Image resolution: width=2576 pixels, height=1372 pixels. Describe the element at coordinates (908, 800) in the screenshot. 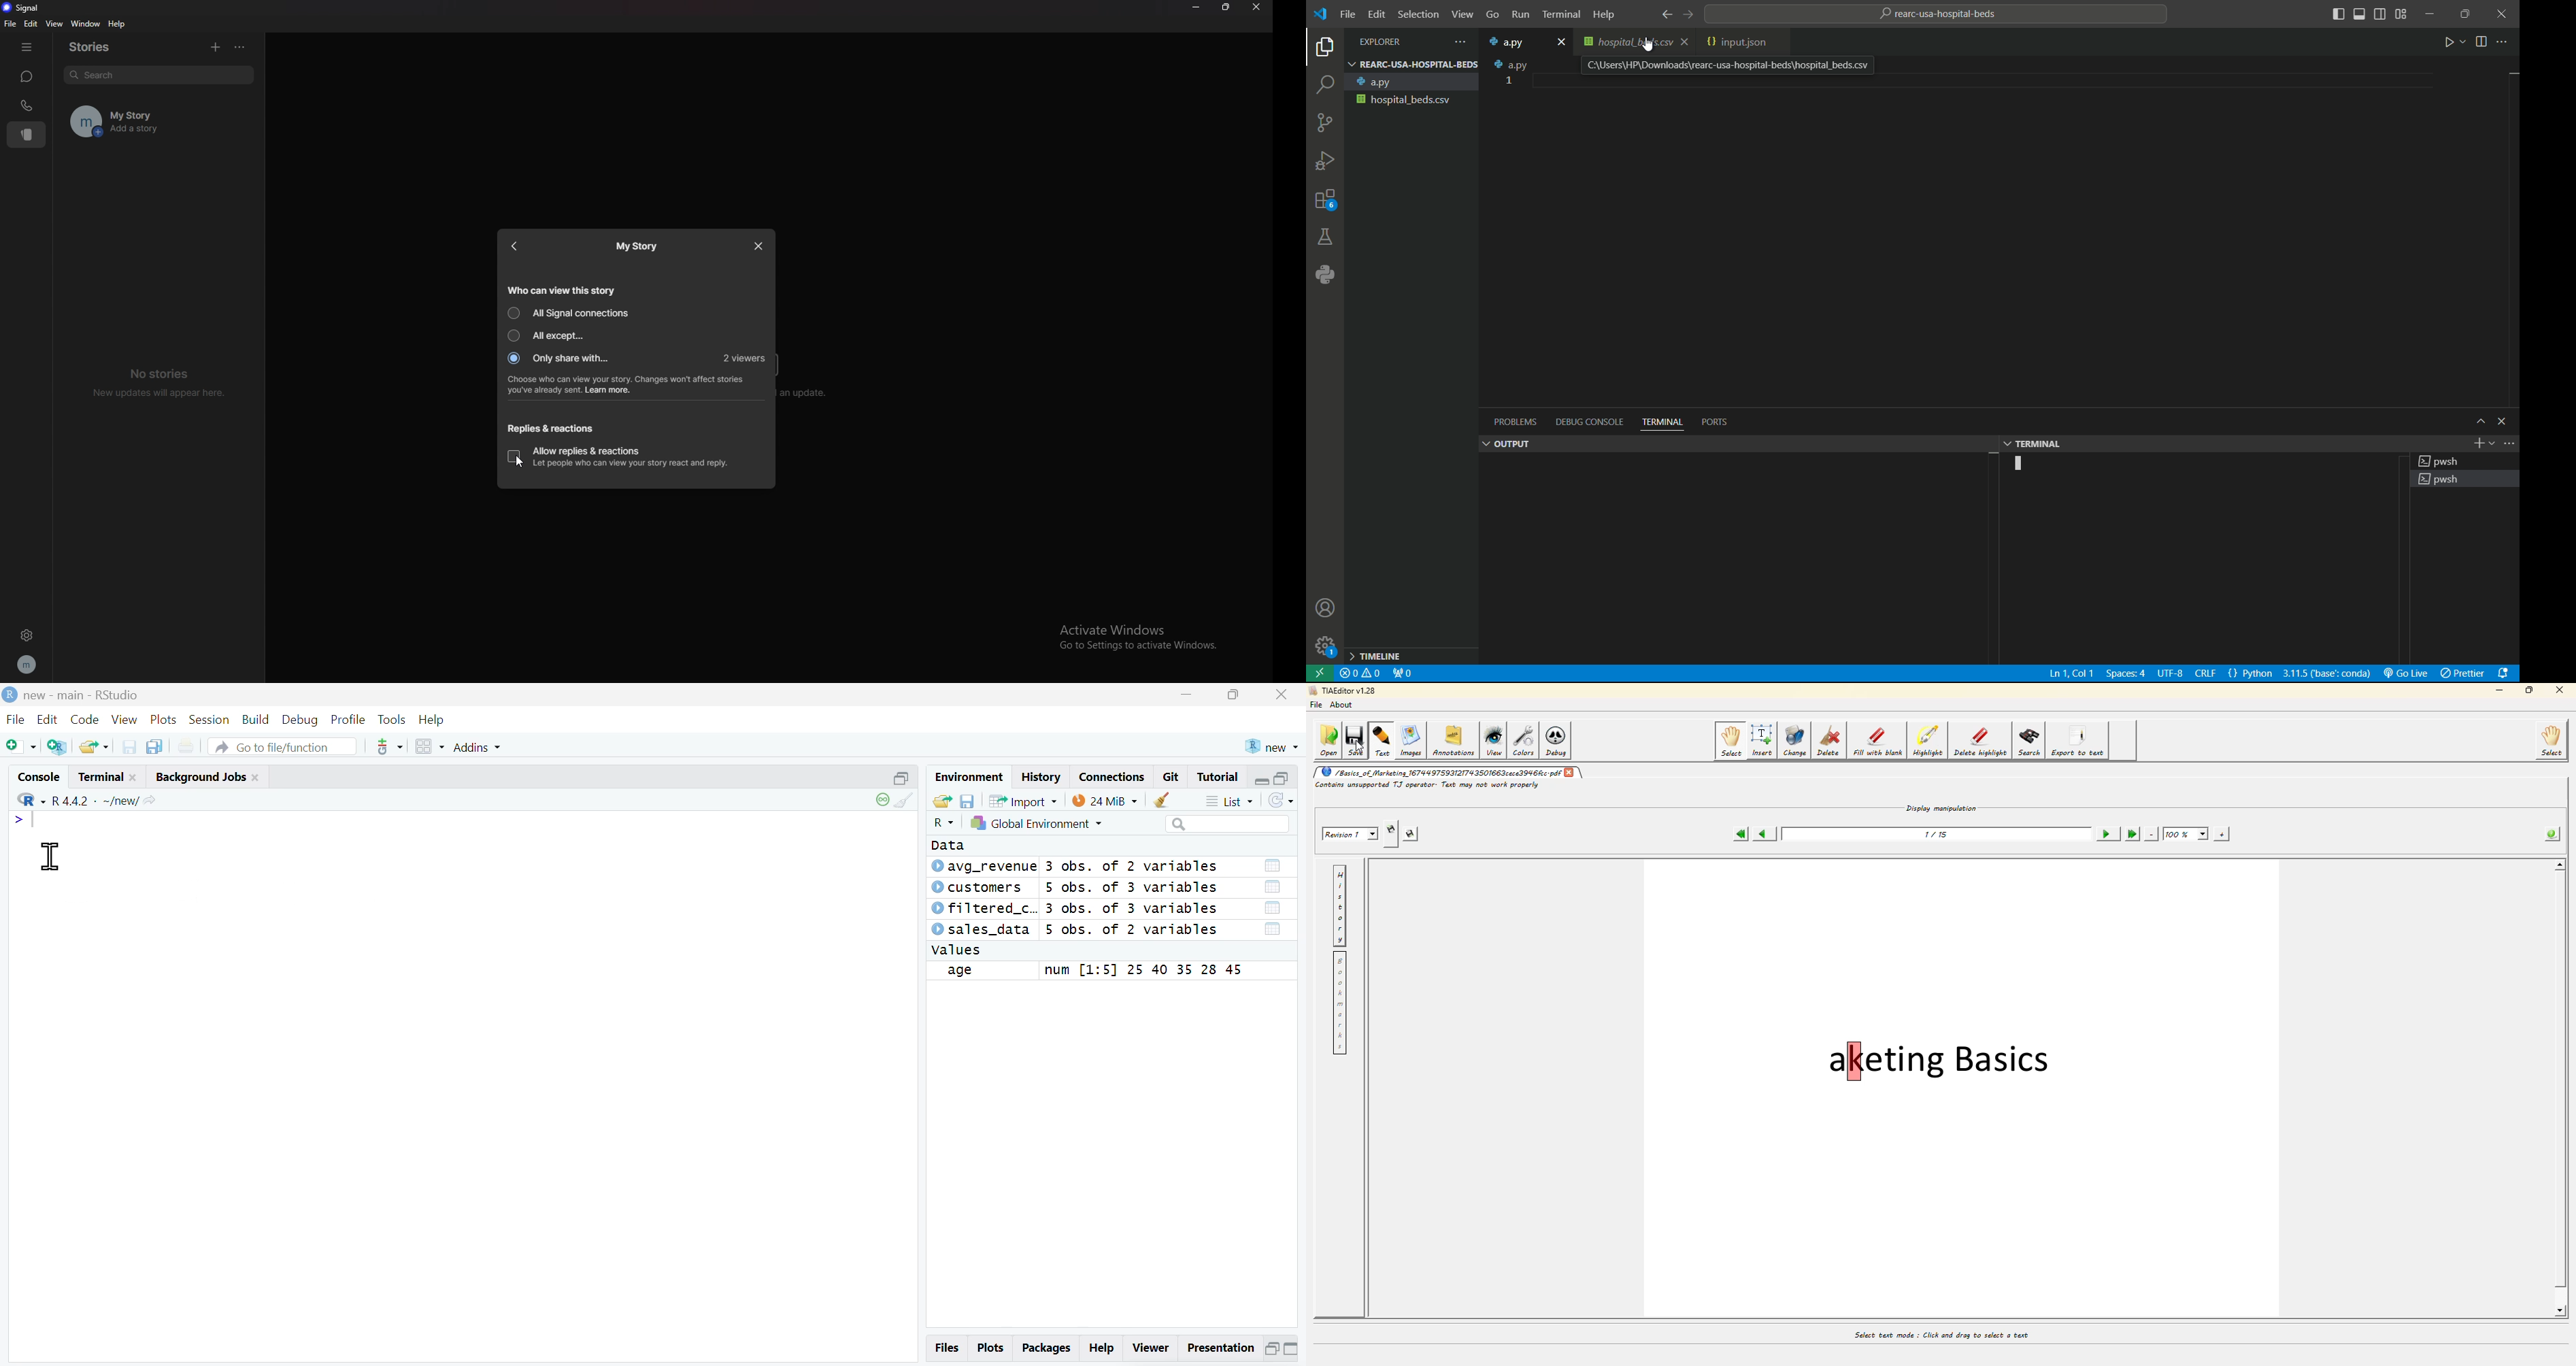

I see `clear console` at that location.